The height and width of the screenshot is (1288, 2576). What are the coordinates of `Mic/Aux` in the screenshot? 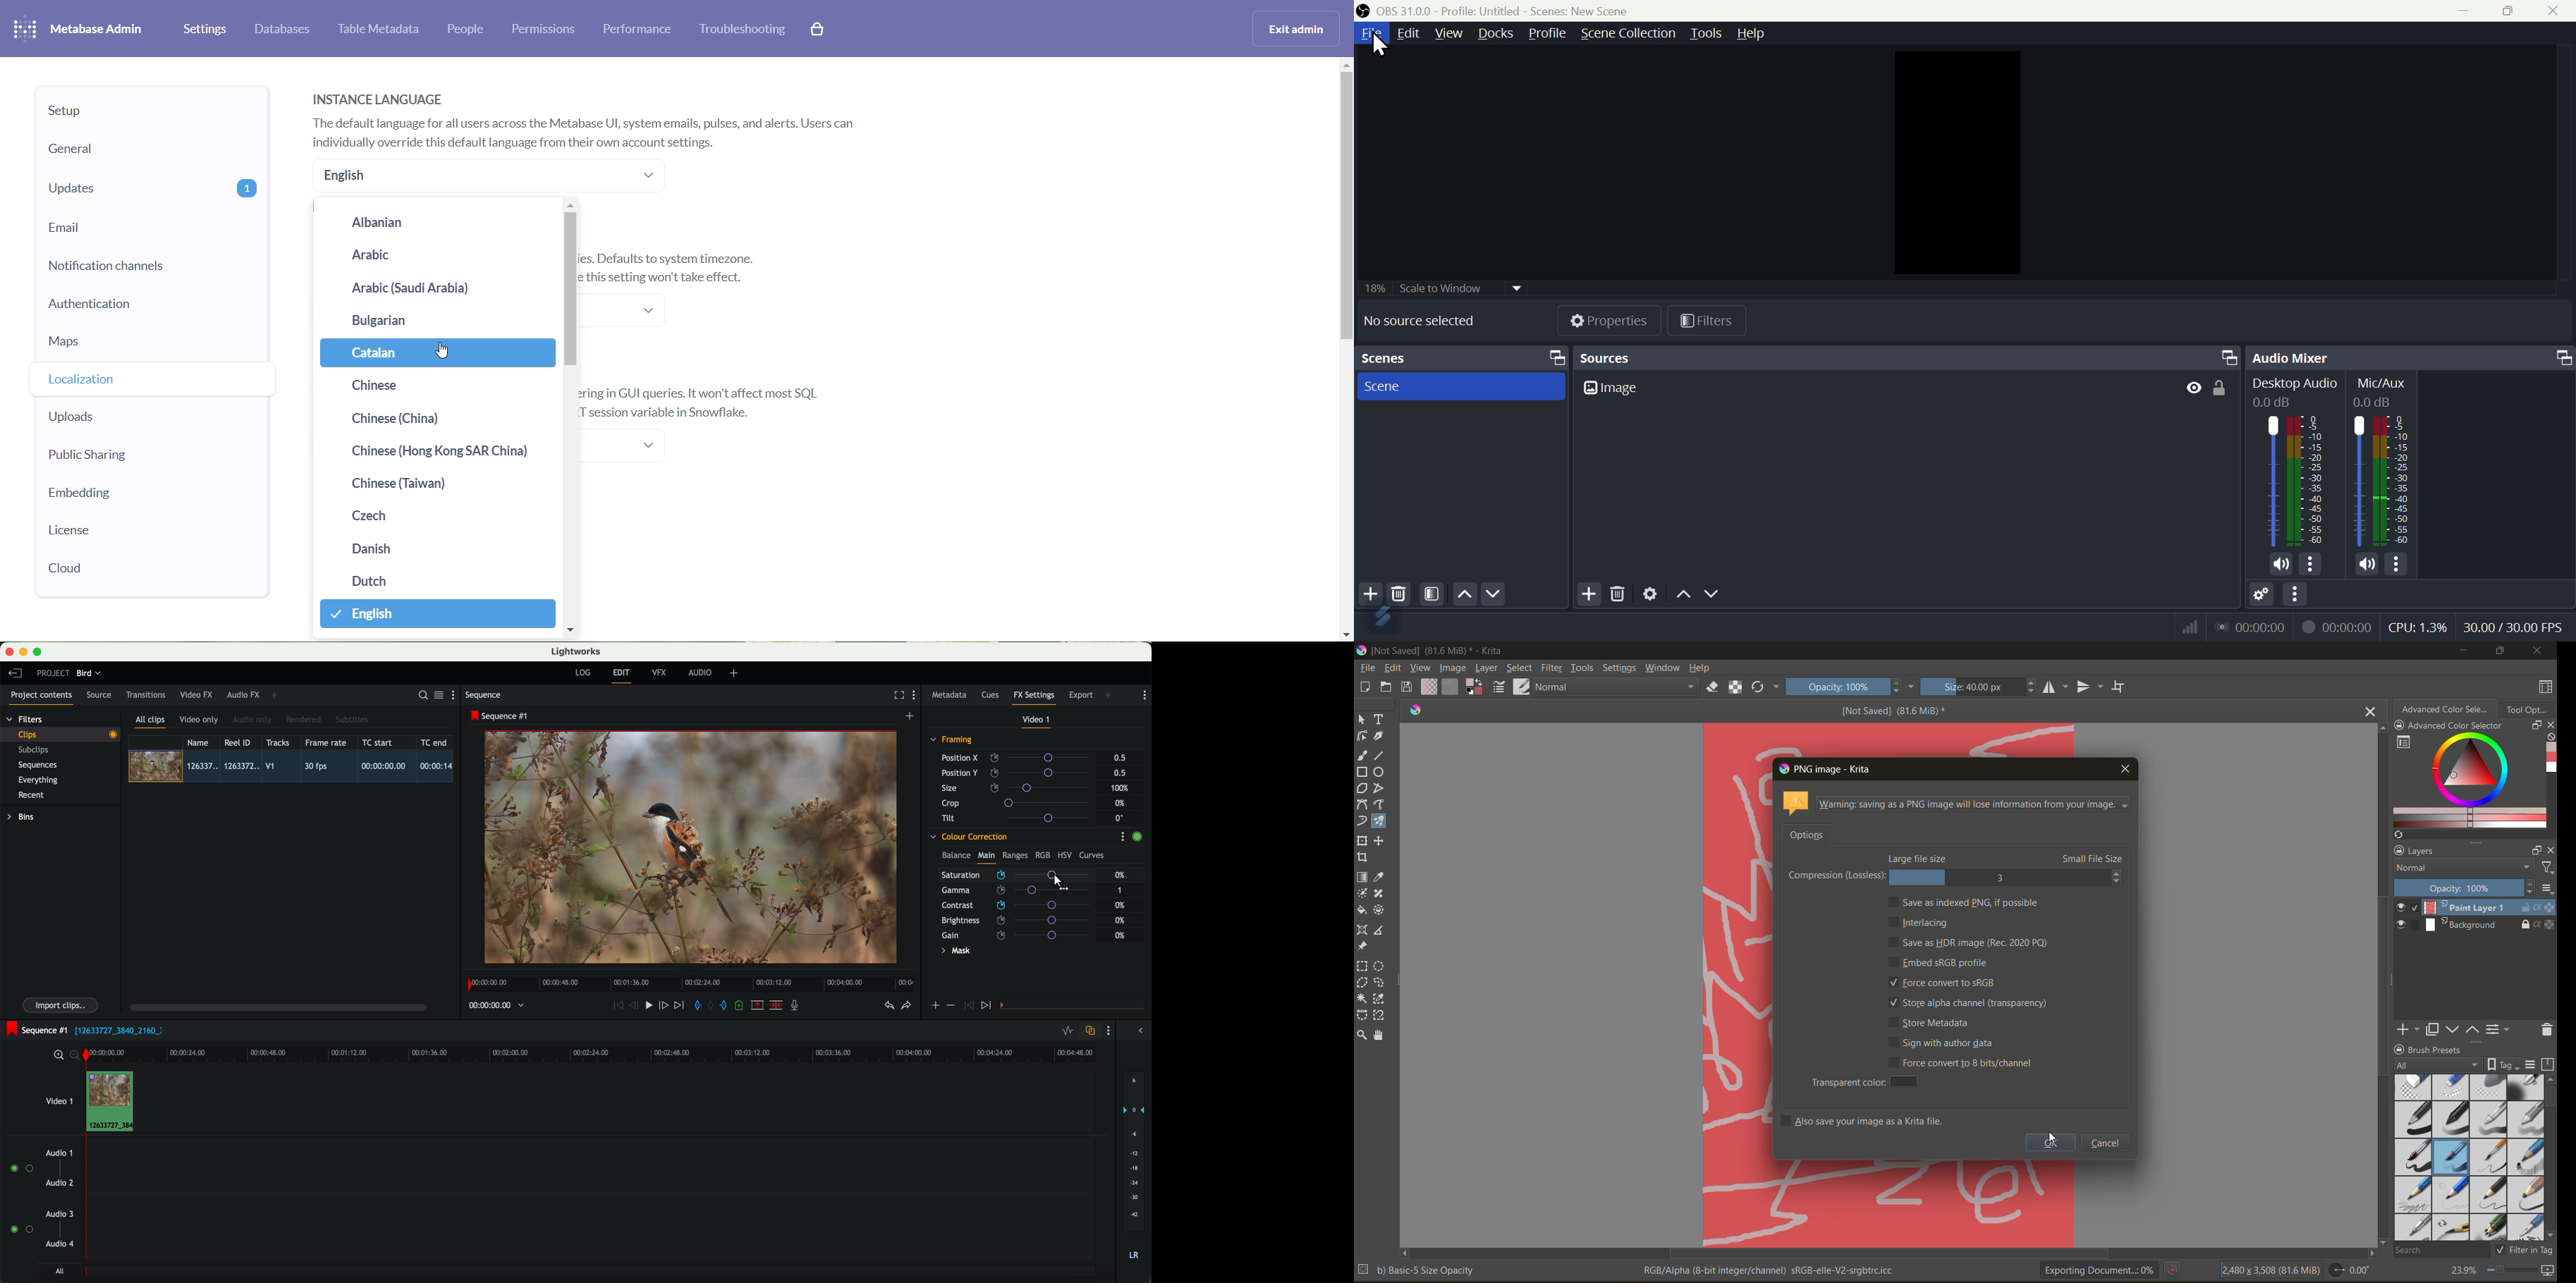 It's located at (2380, 389).